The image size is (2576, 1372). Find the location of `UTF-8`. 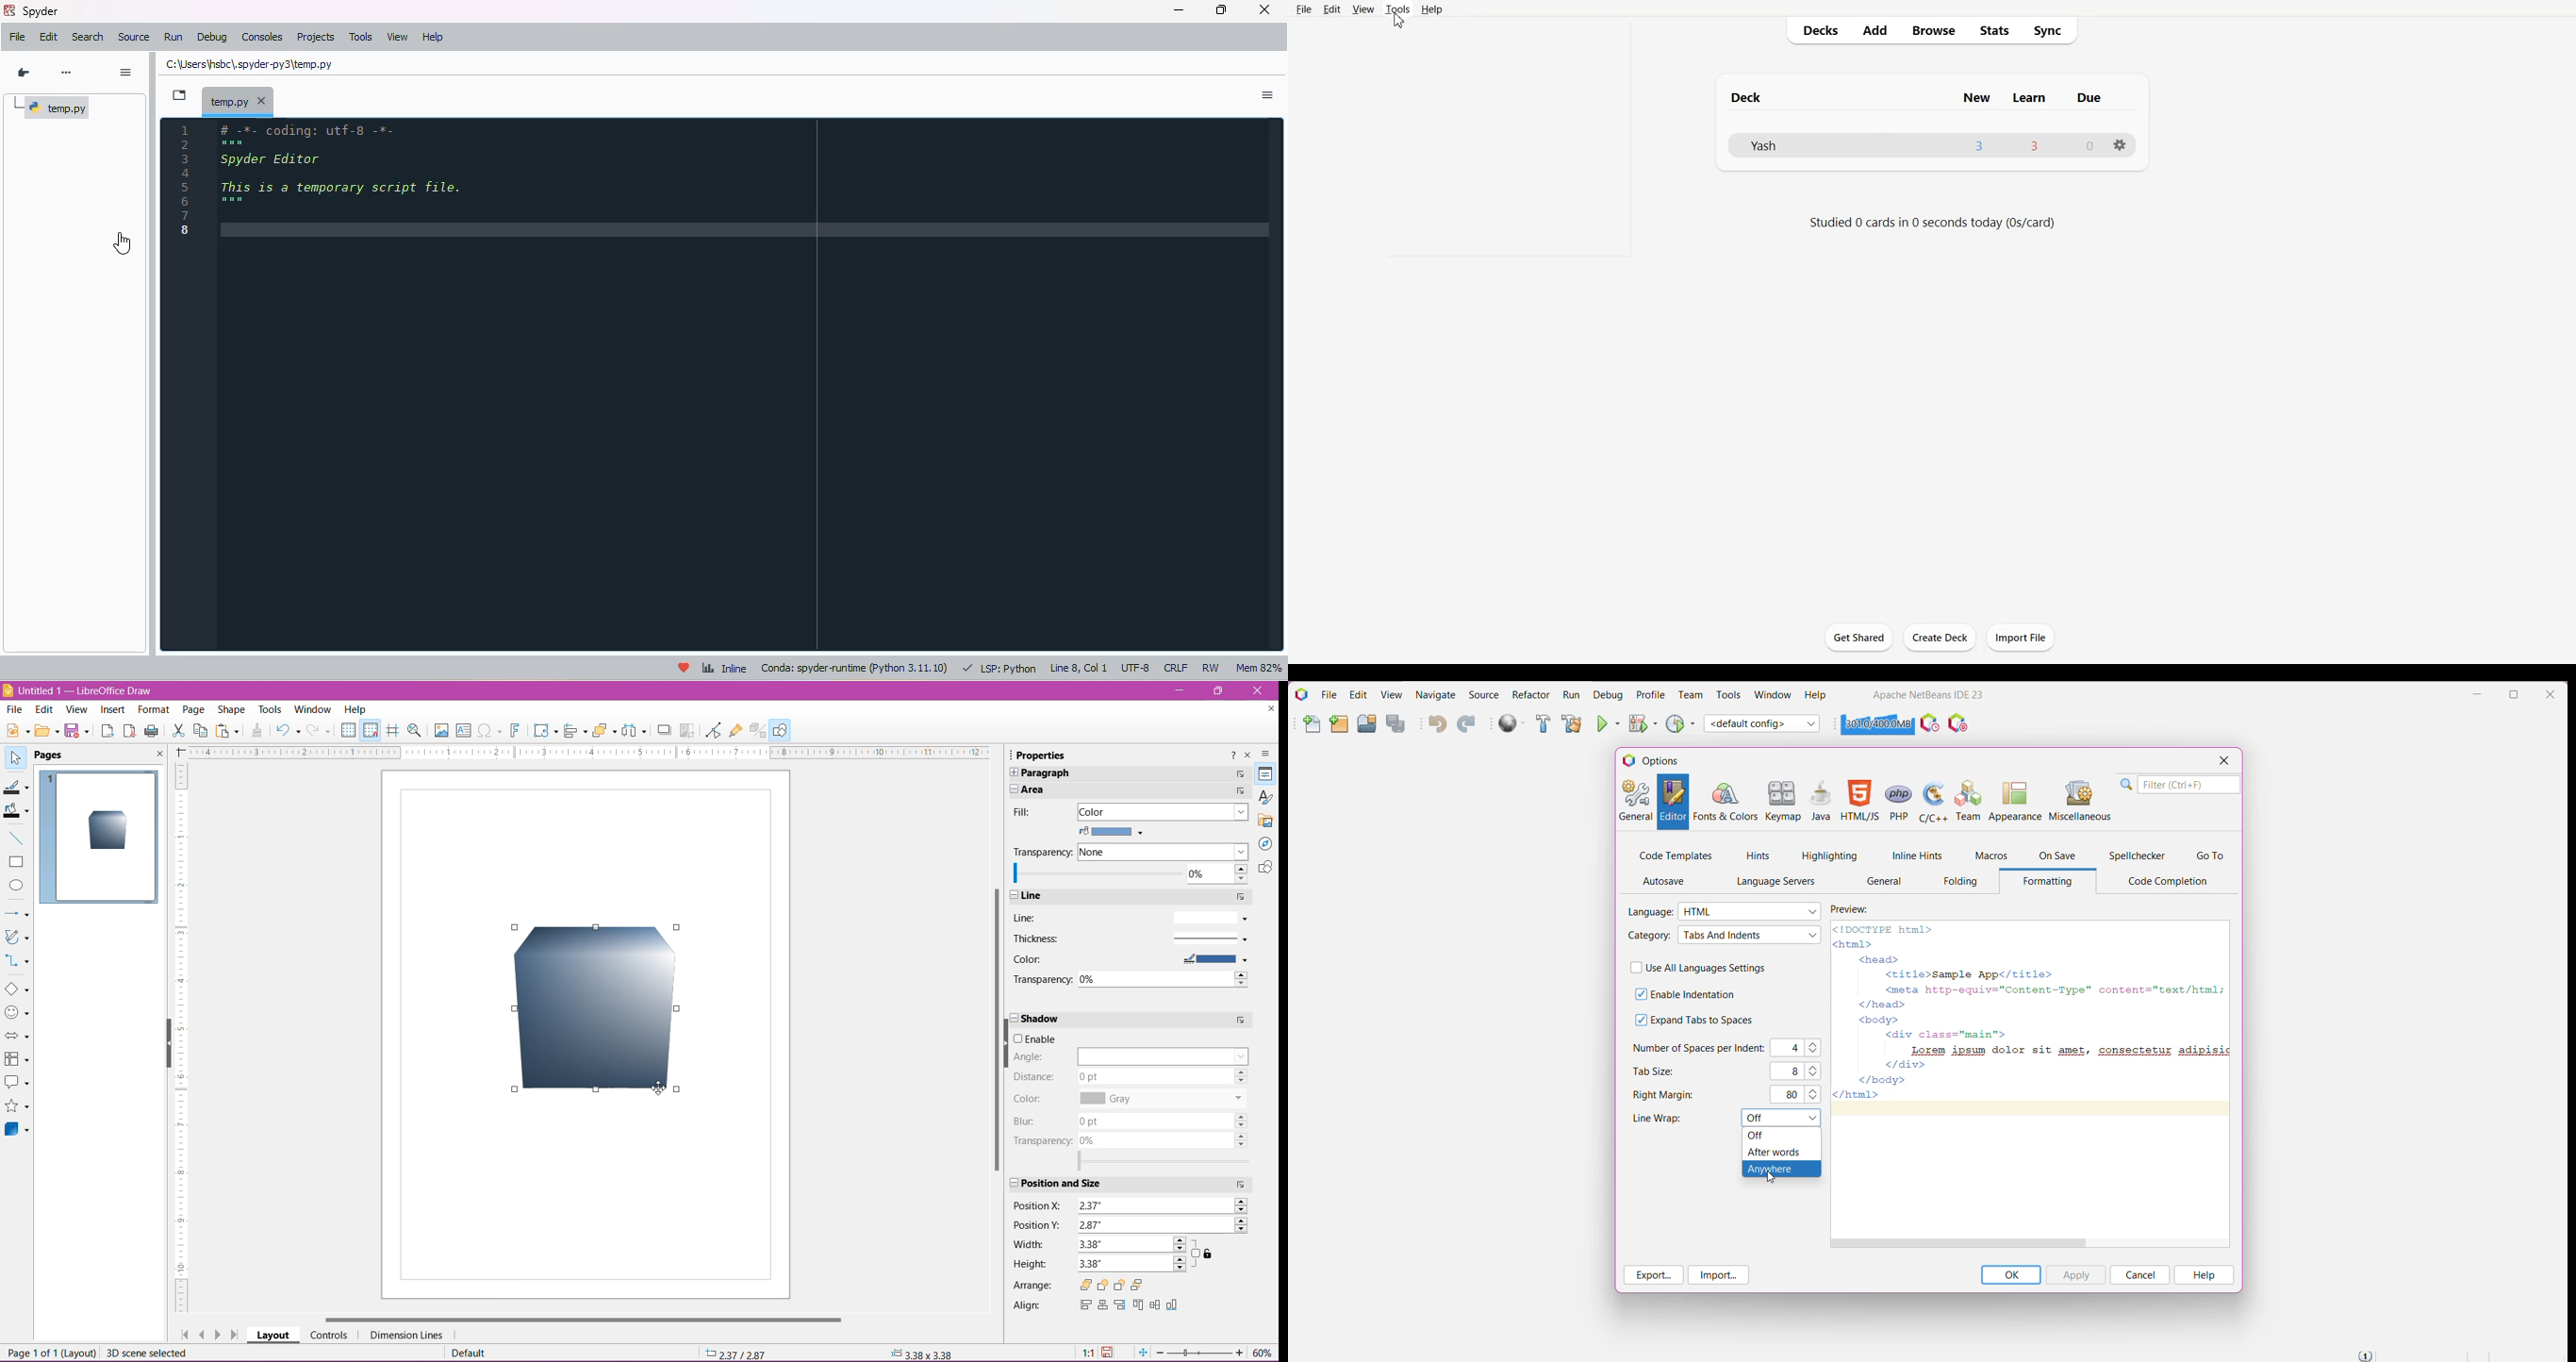

UTF-8 is located at coordinates (1136, 669).